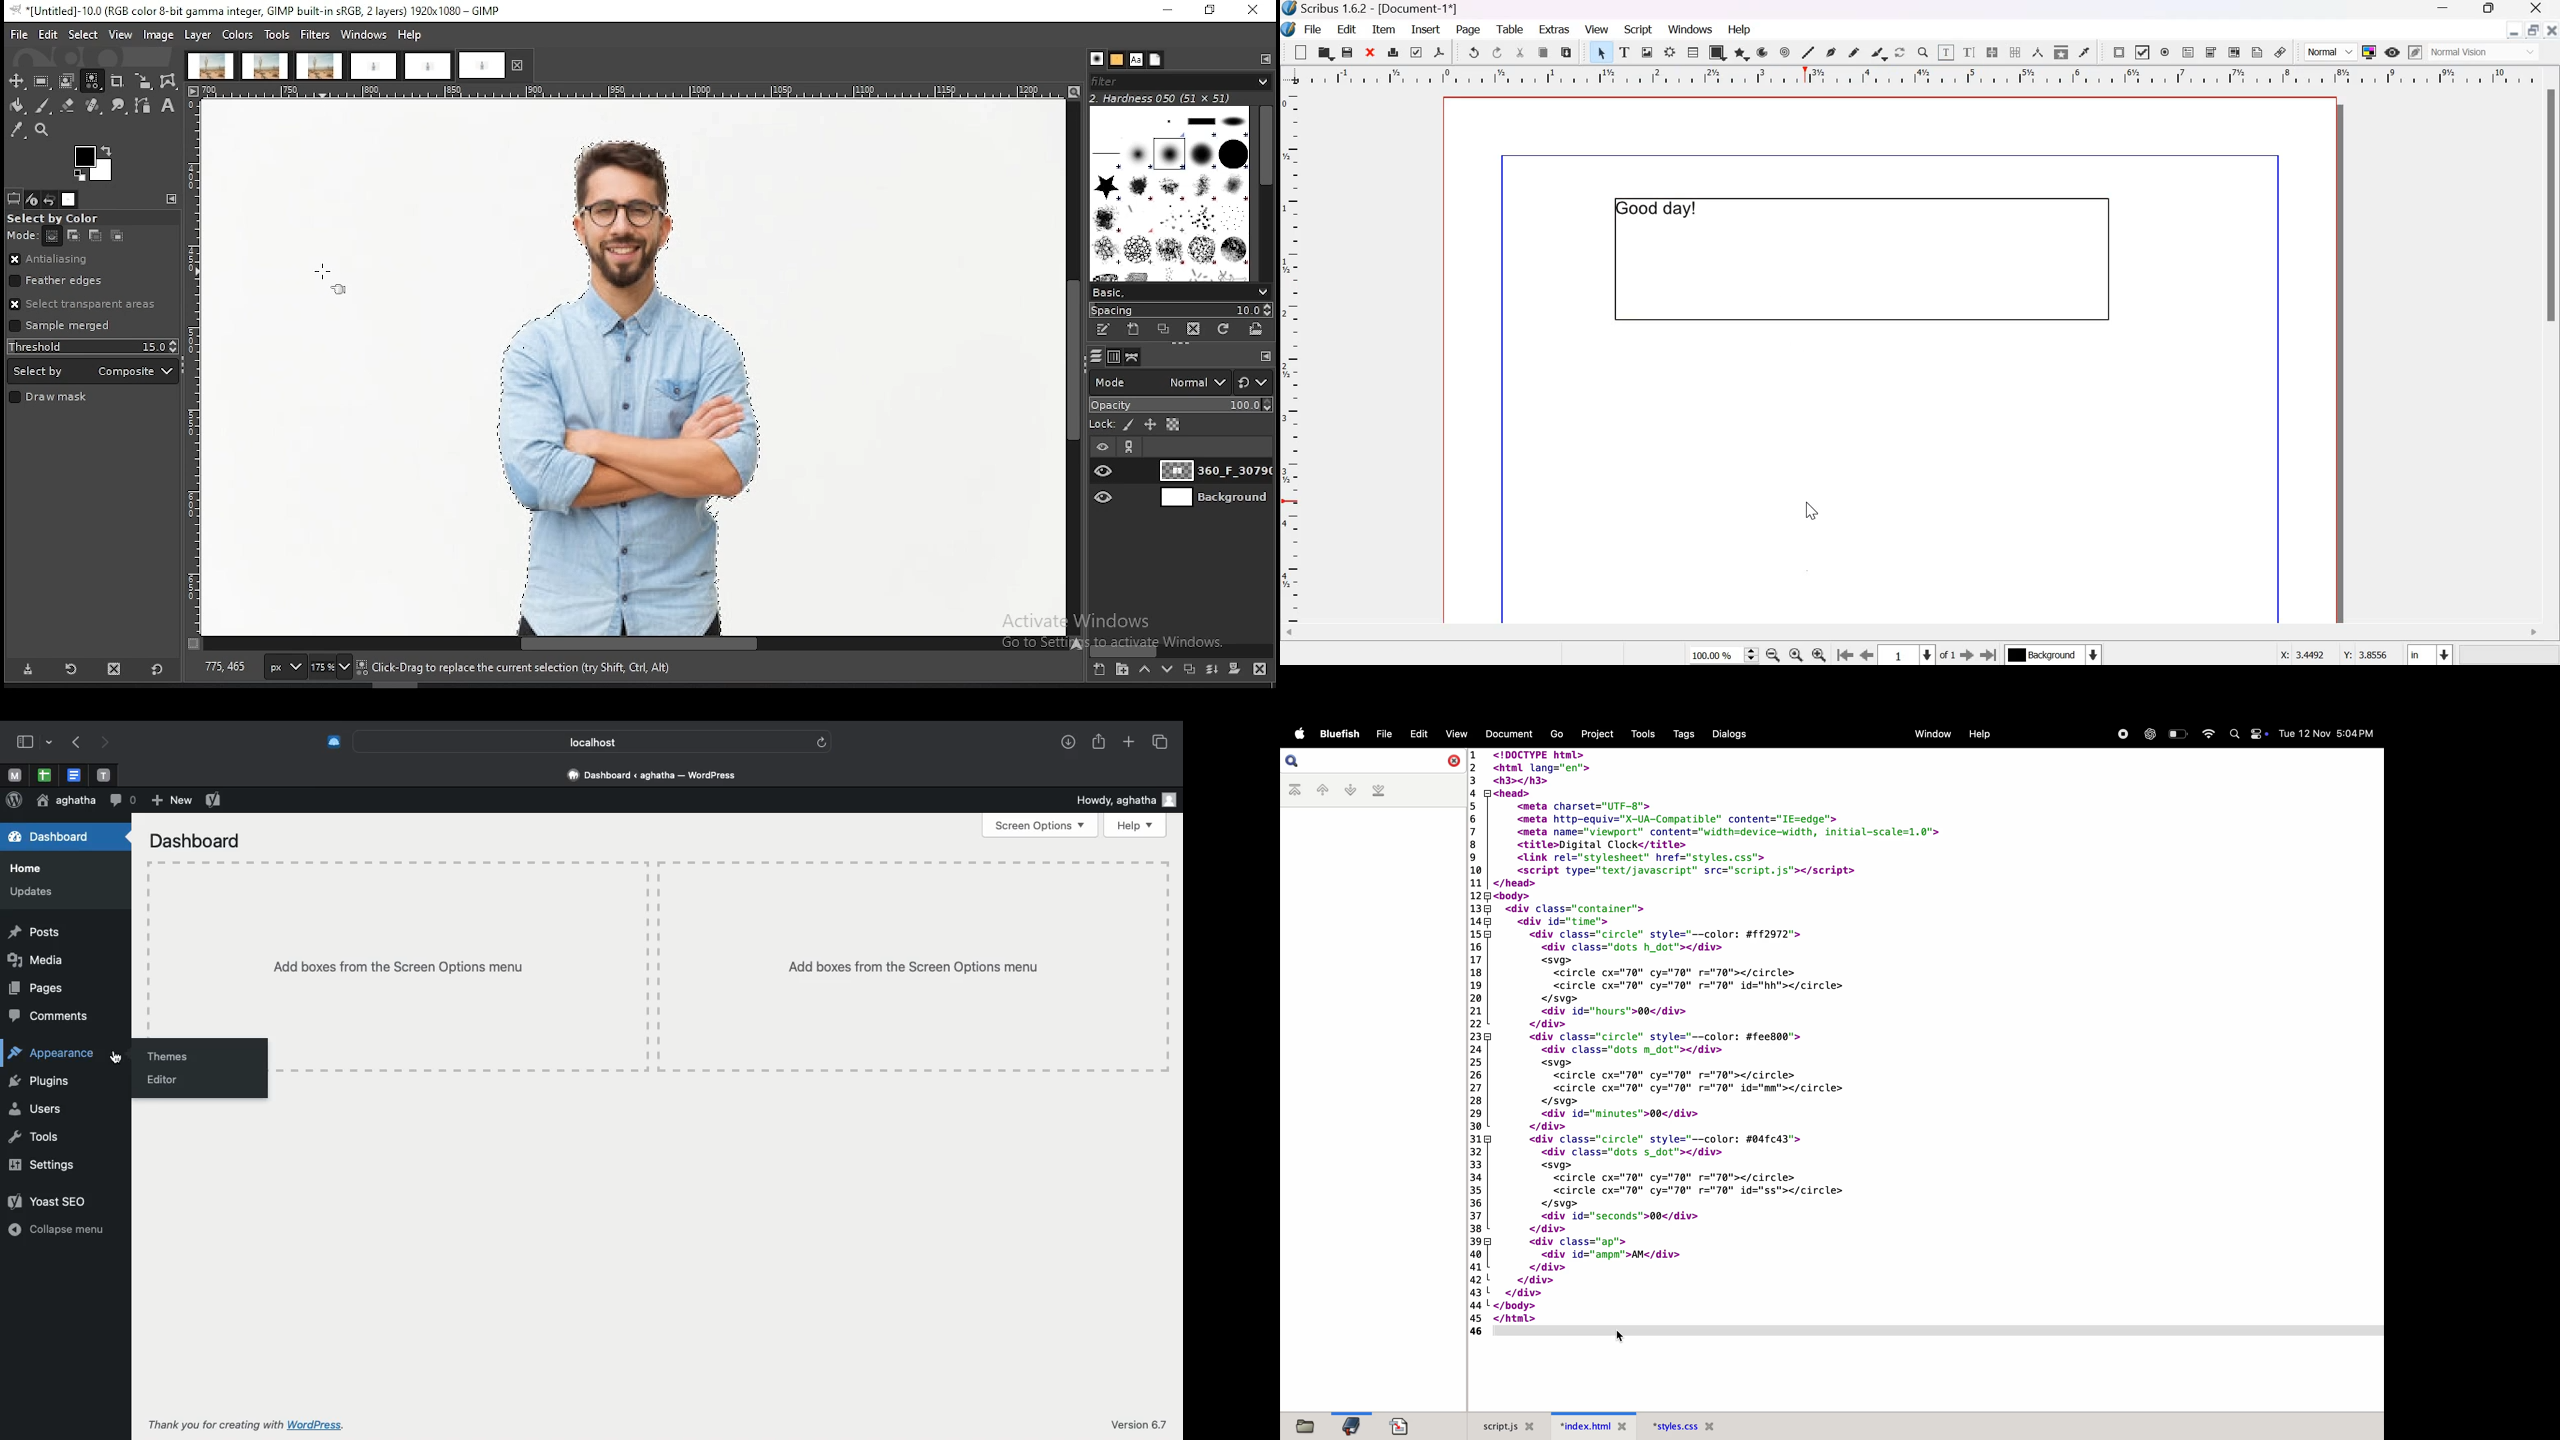 Image resolution: width=2576 pixels, height=1456 pixels. I want to click on View, so click(1597, 29).